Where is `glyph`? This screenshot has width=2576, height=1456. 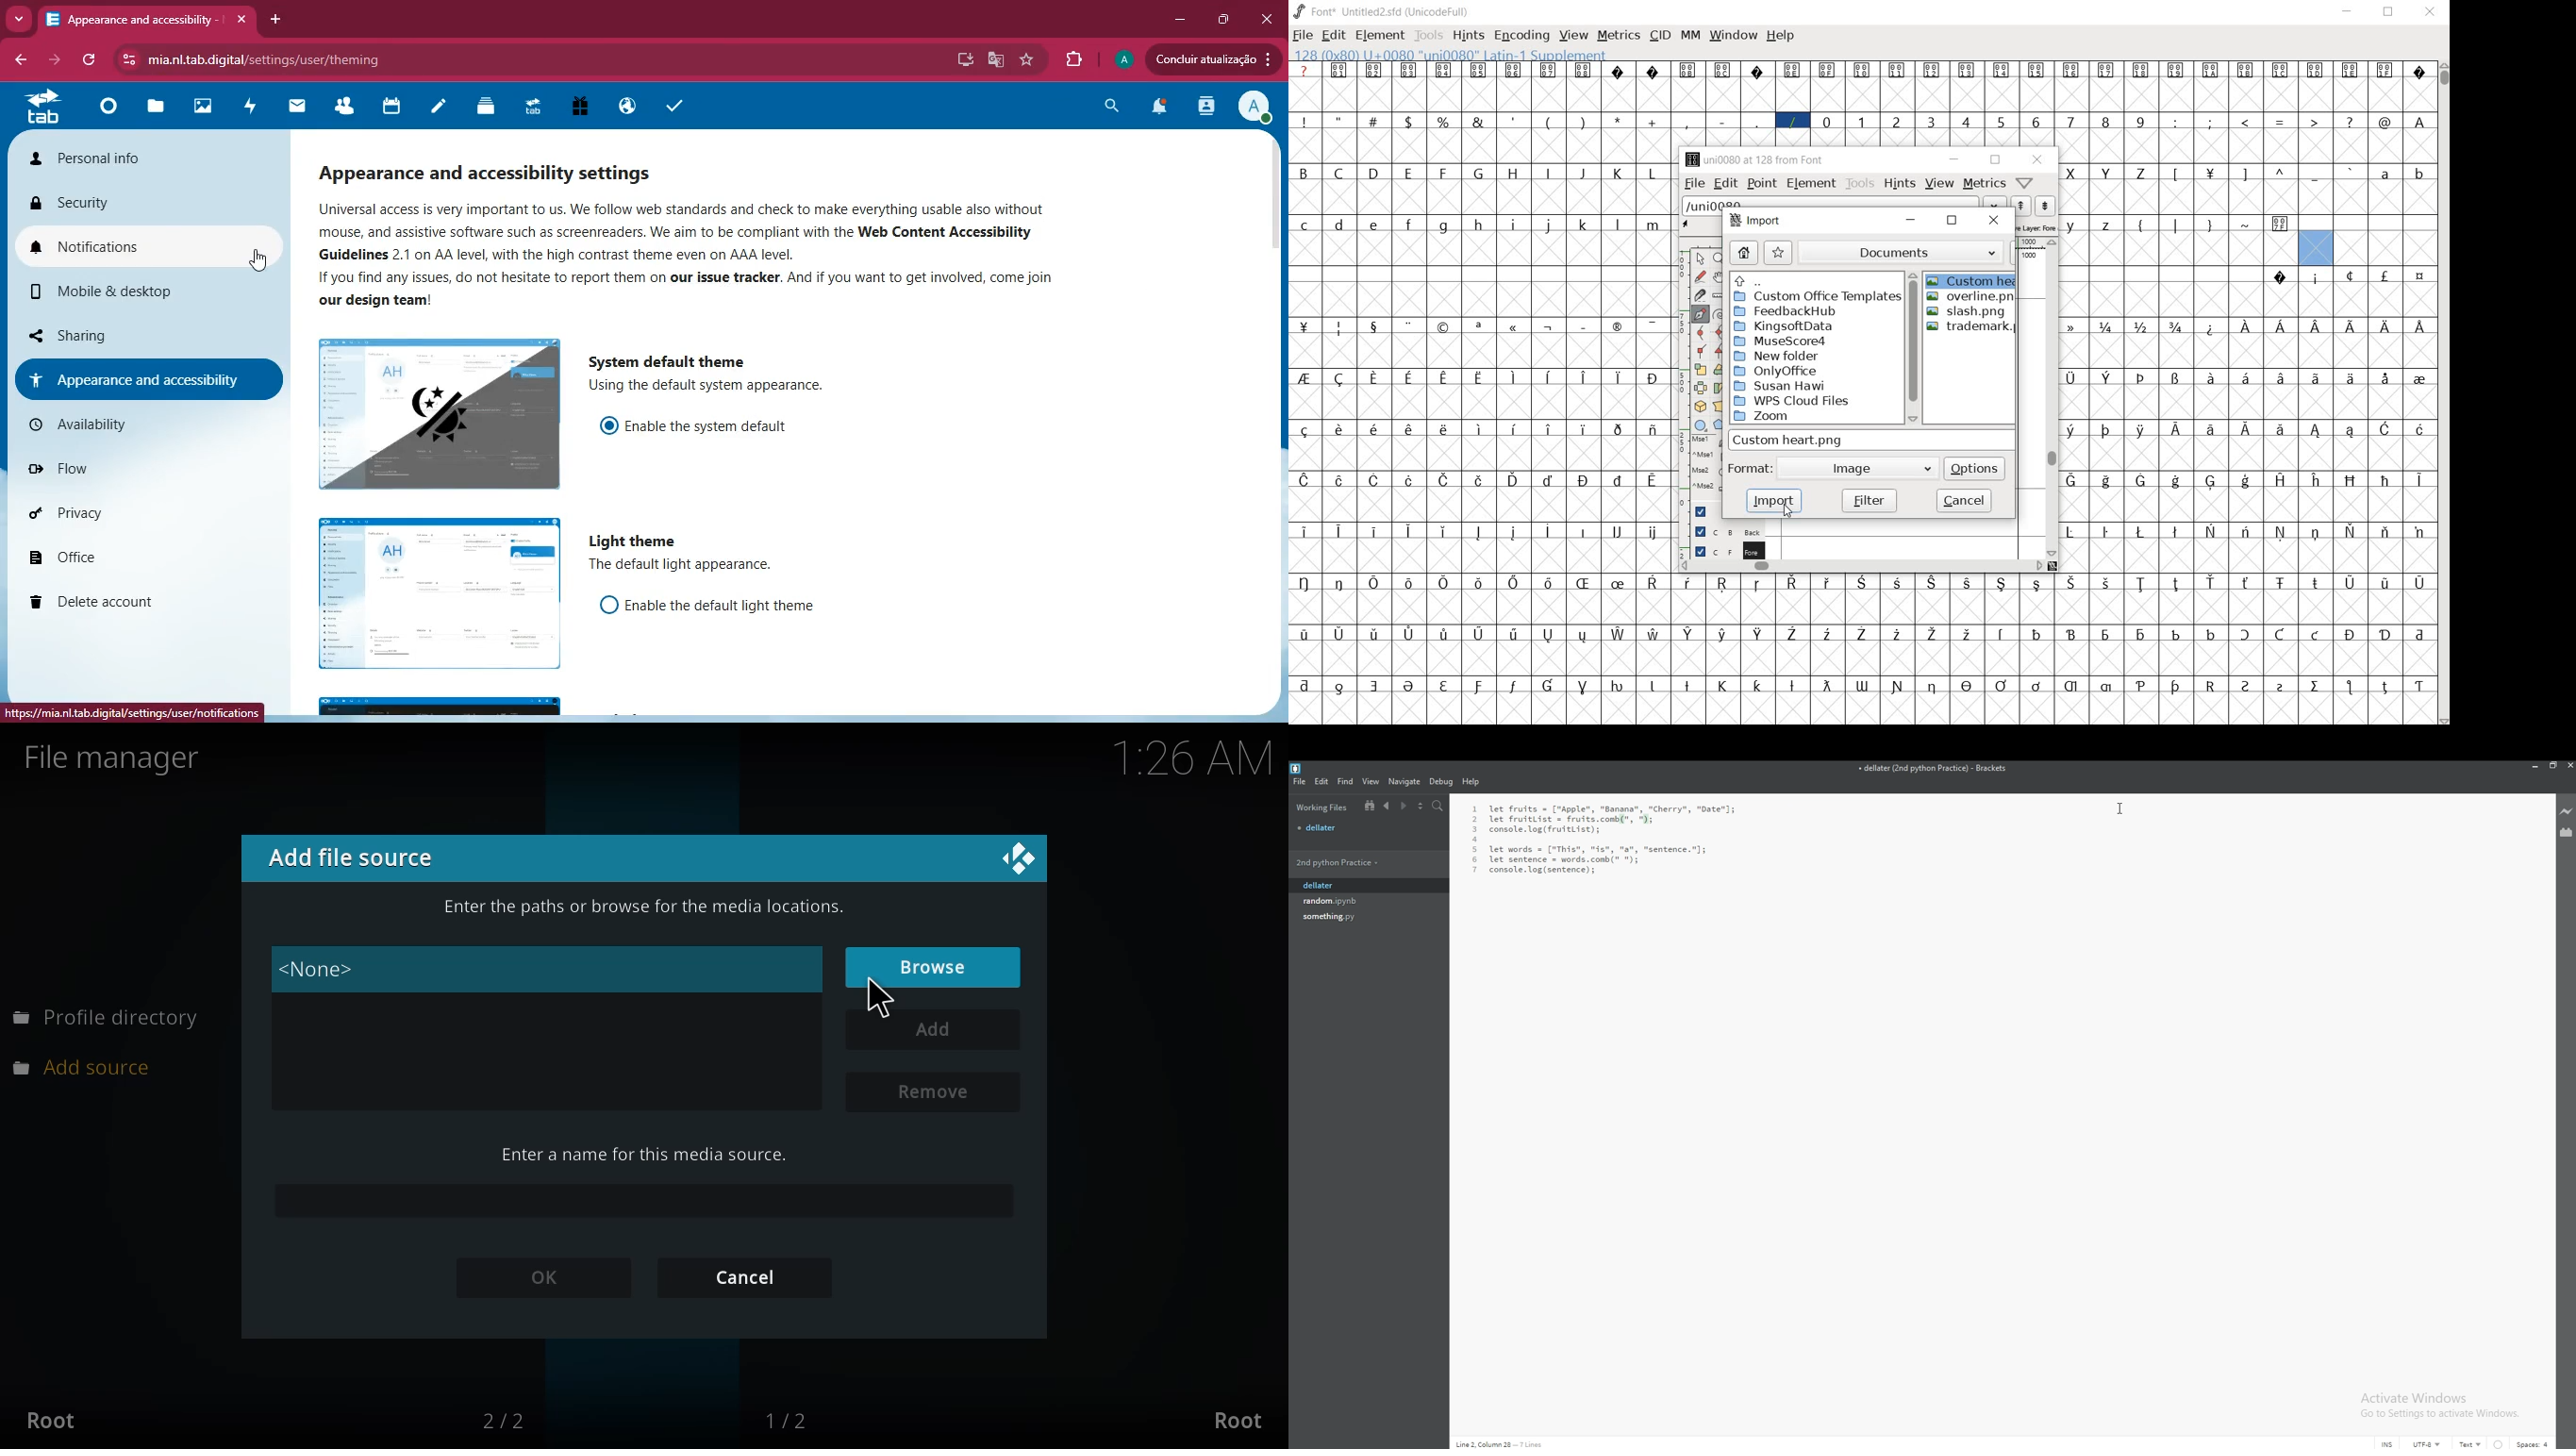 glyph is located at coordinates (1618, 531).